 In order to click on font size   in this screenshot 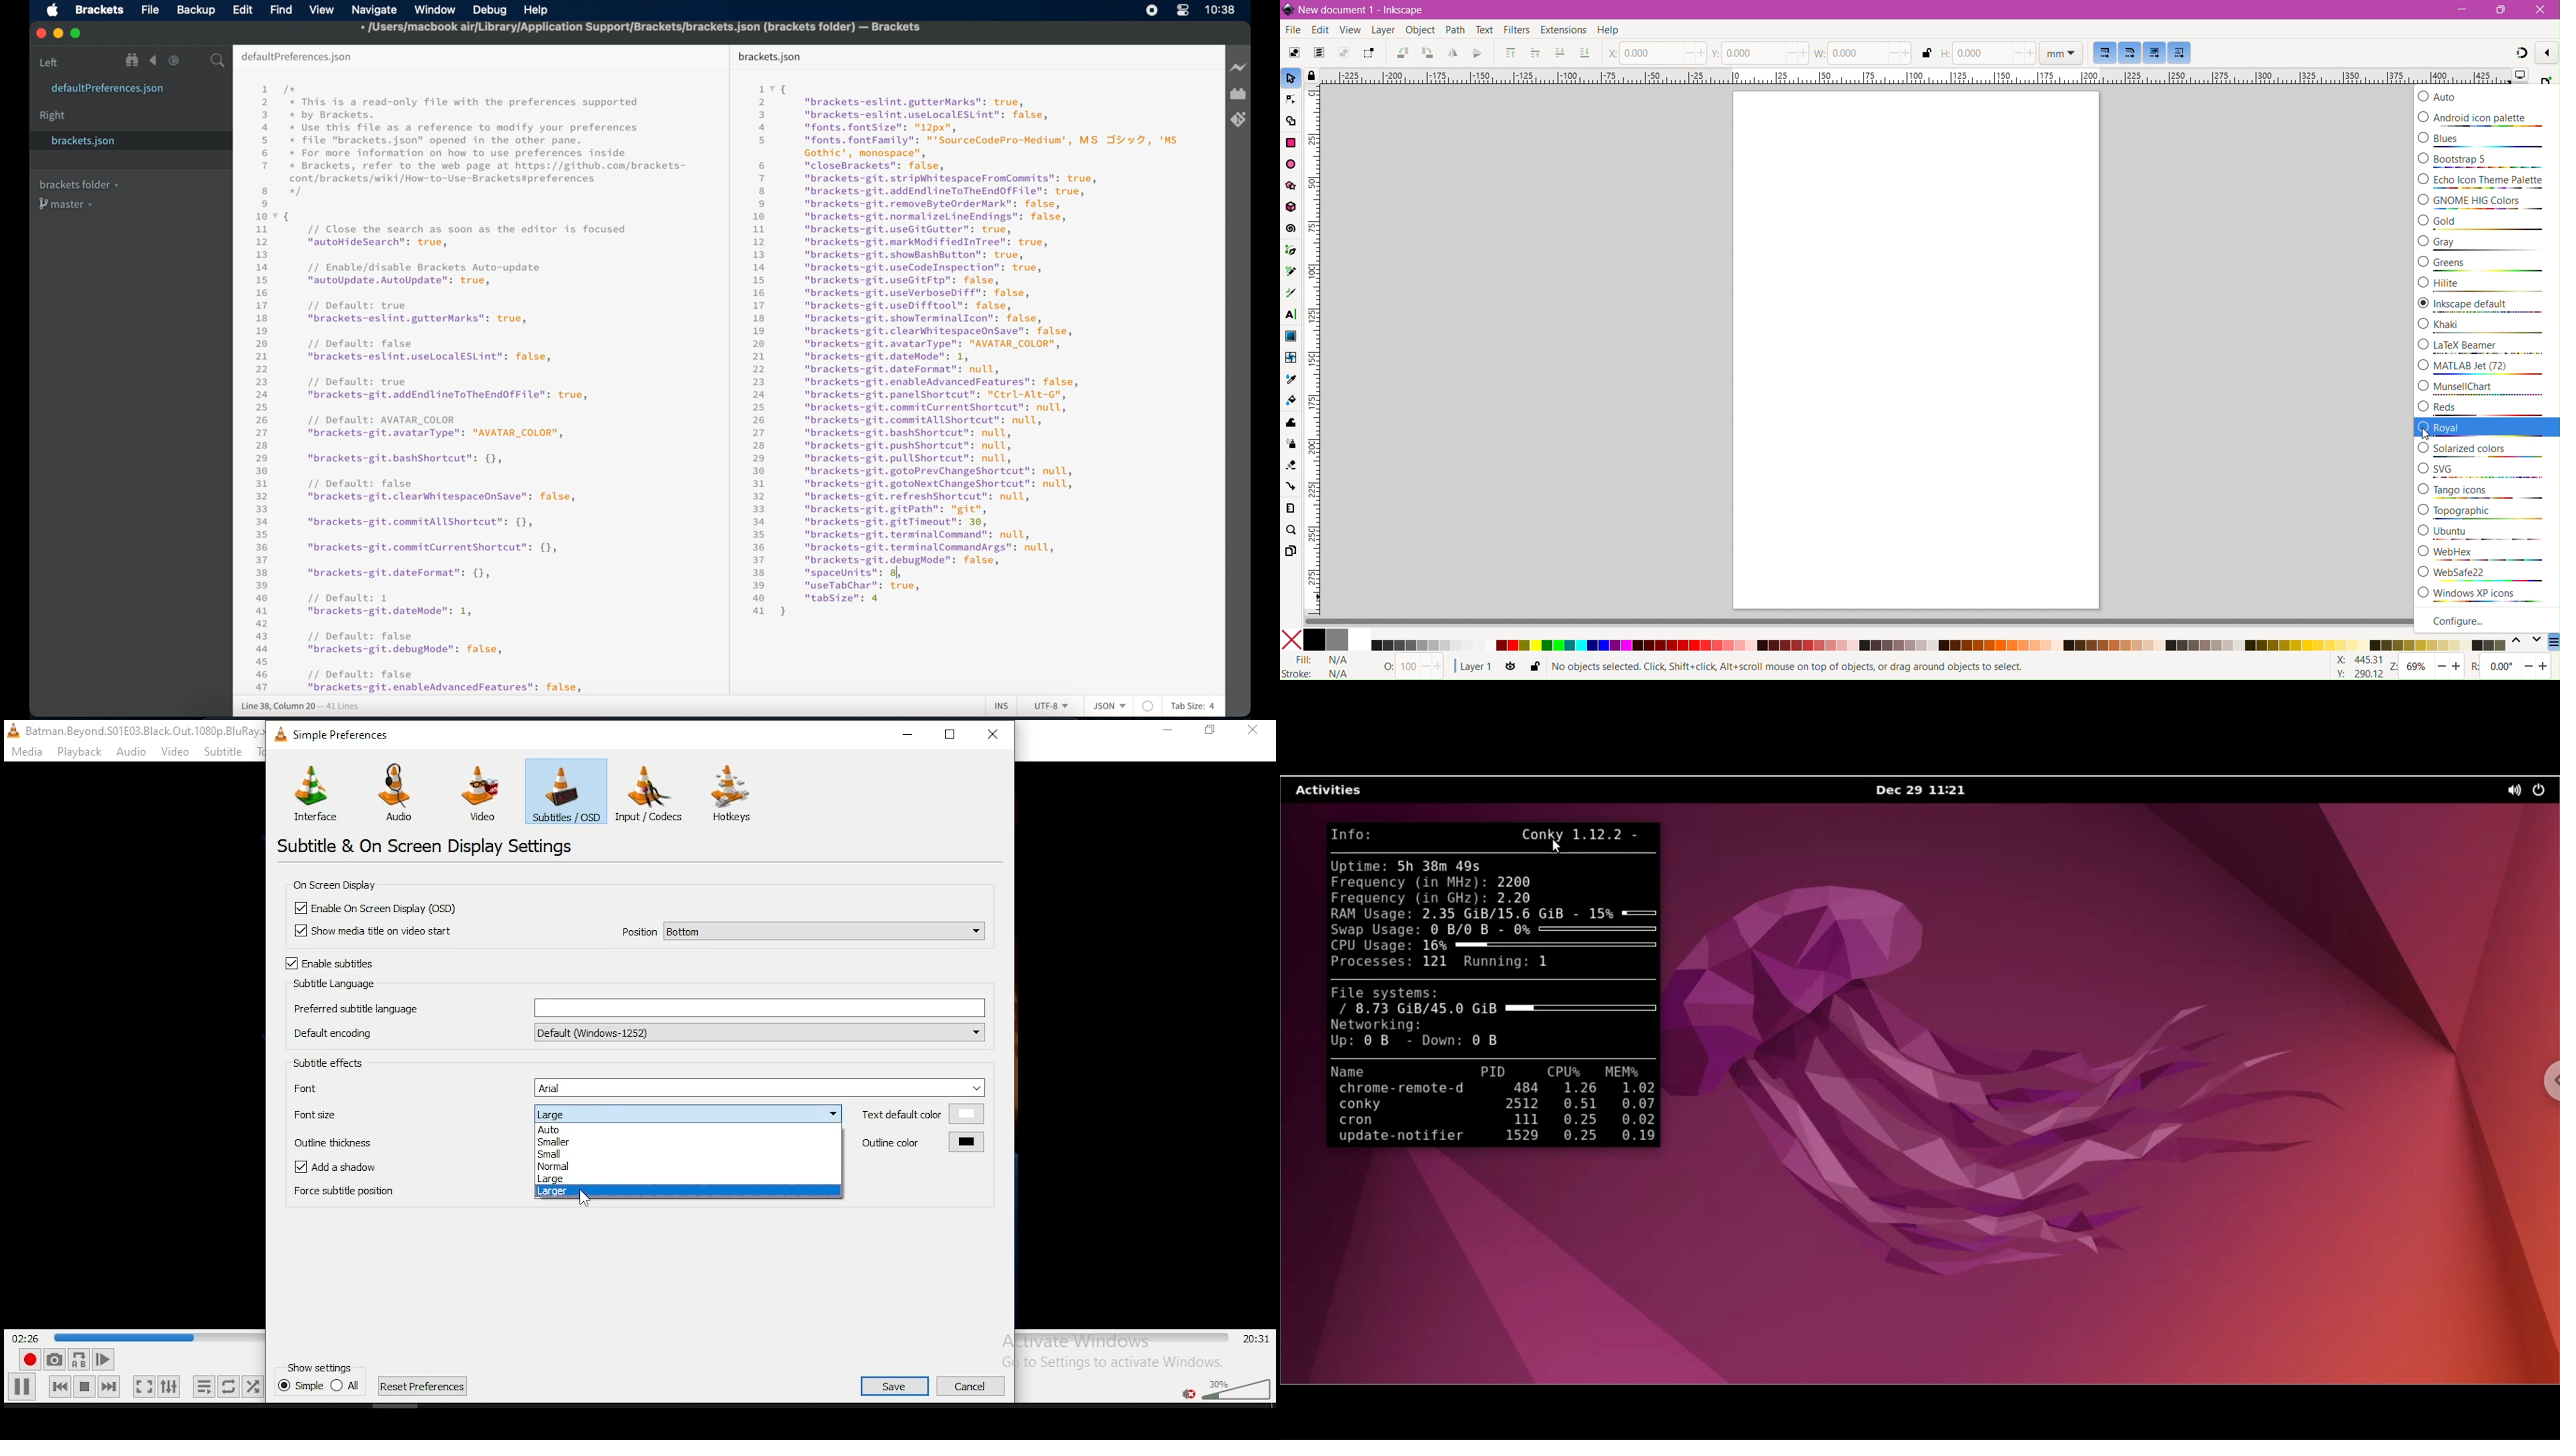, I will do `click(407, 1113)`.